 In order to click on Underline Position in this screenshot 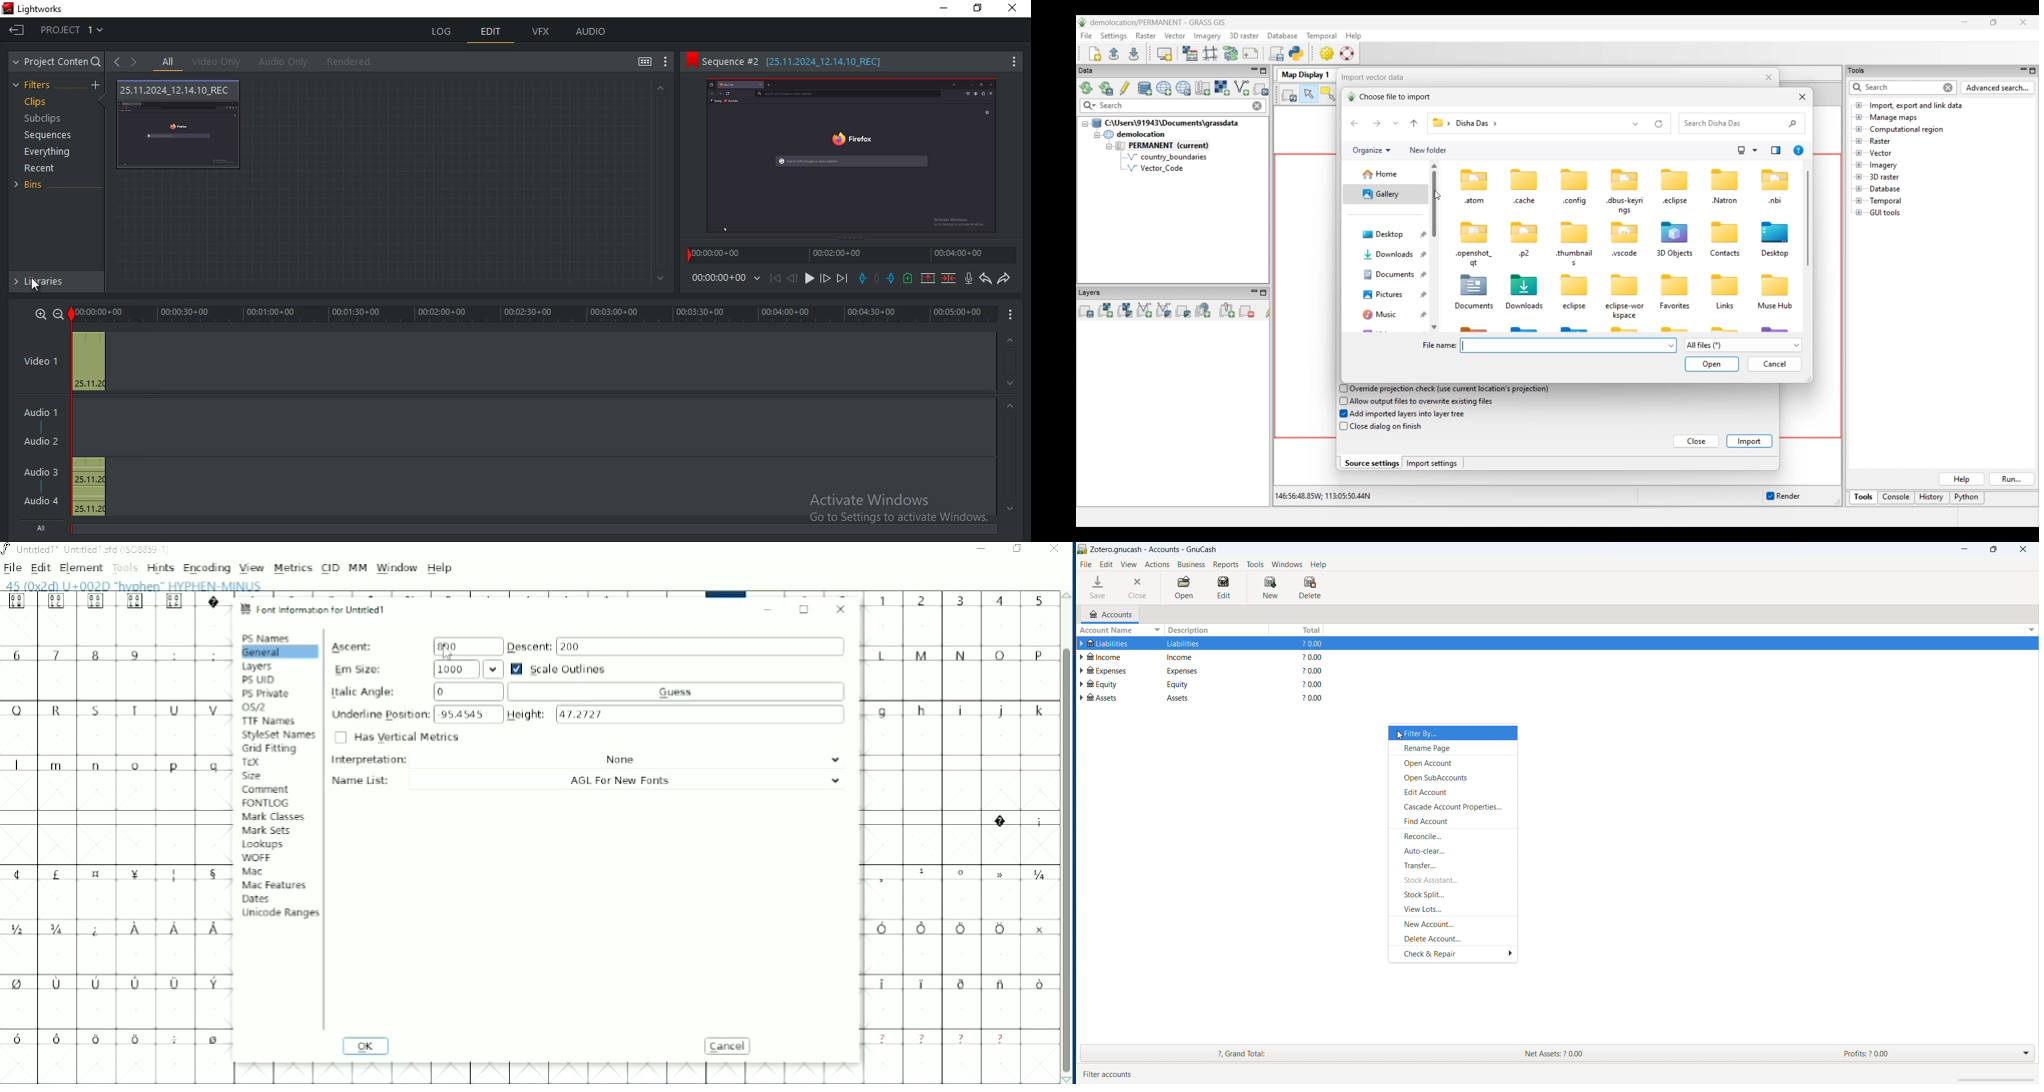, I will do `click(416, 714)`.